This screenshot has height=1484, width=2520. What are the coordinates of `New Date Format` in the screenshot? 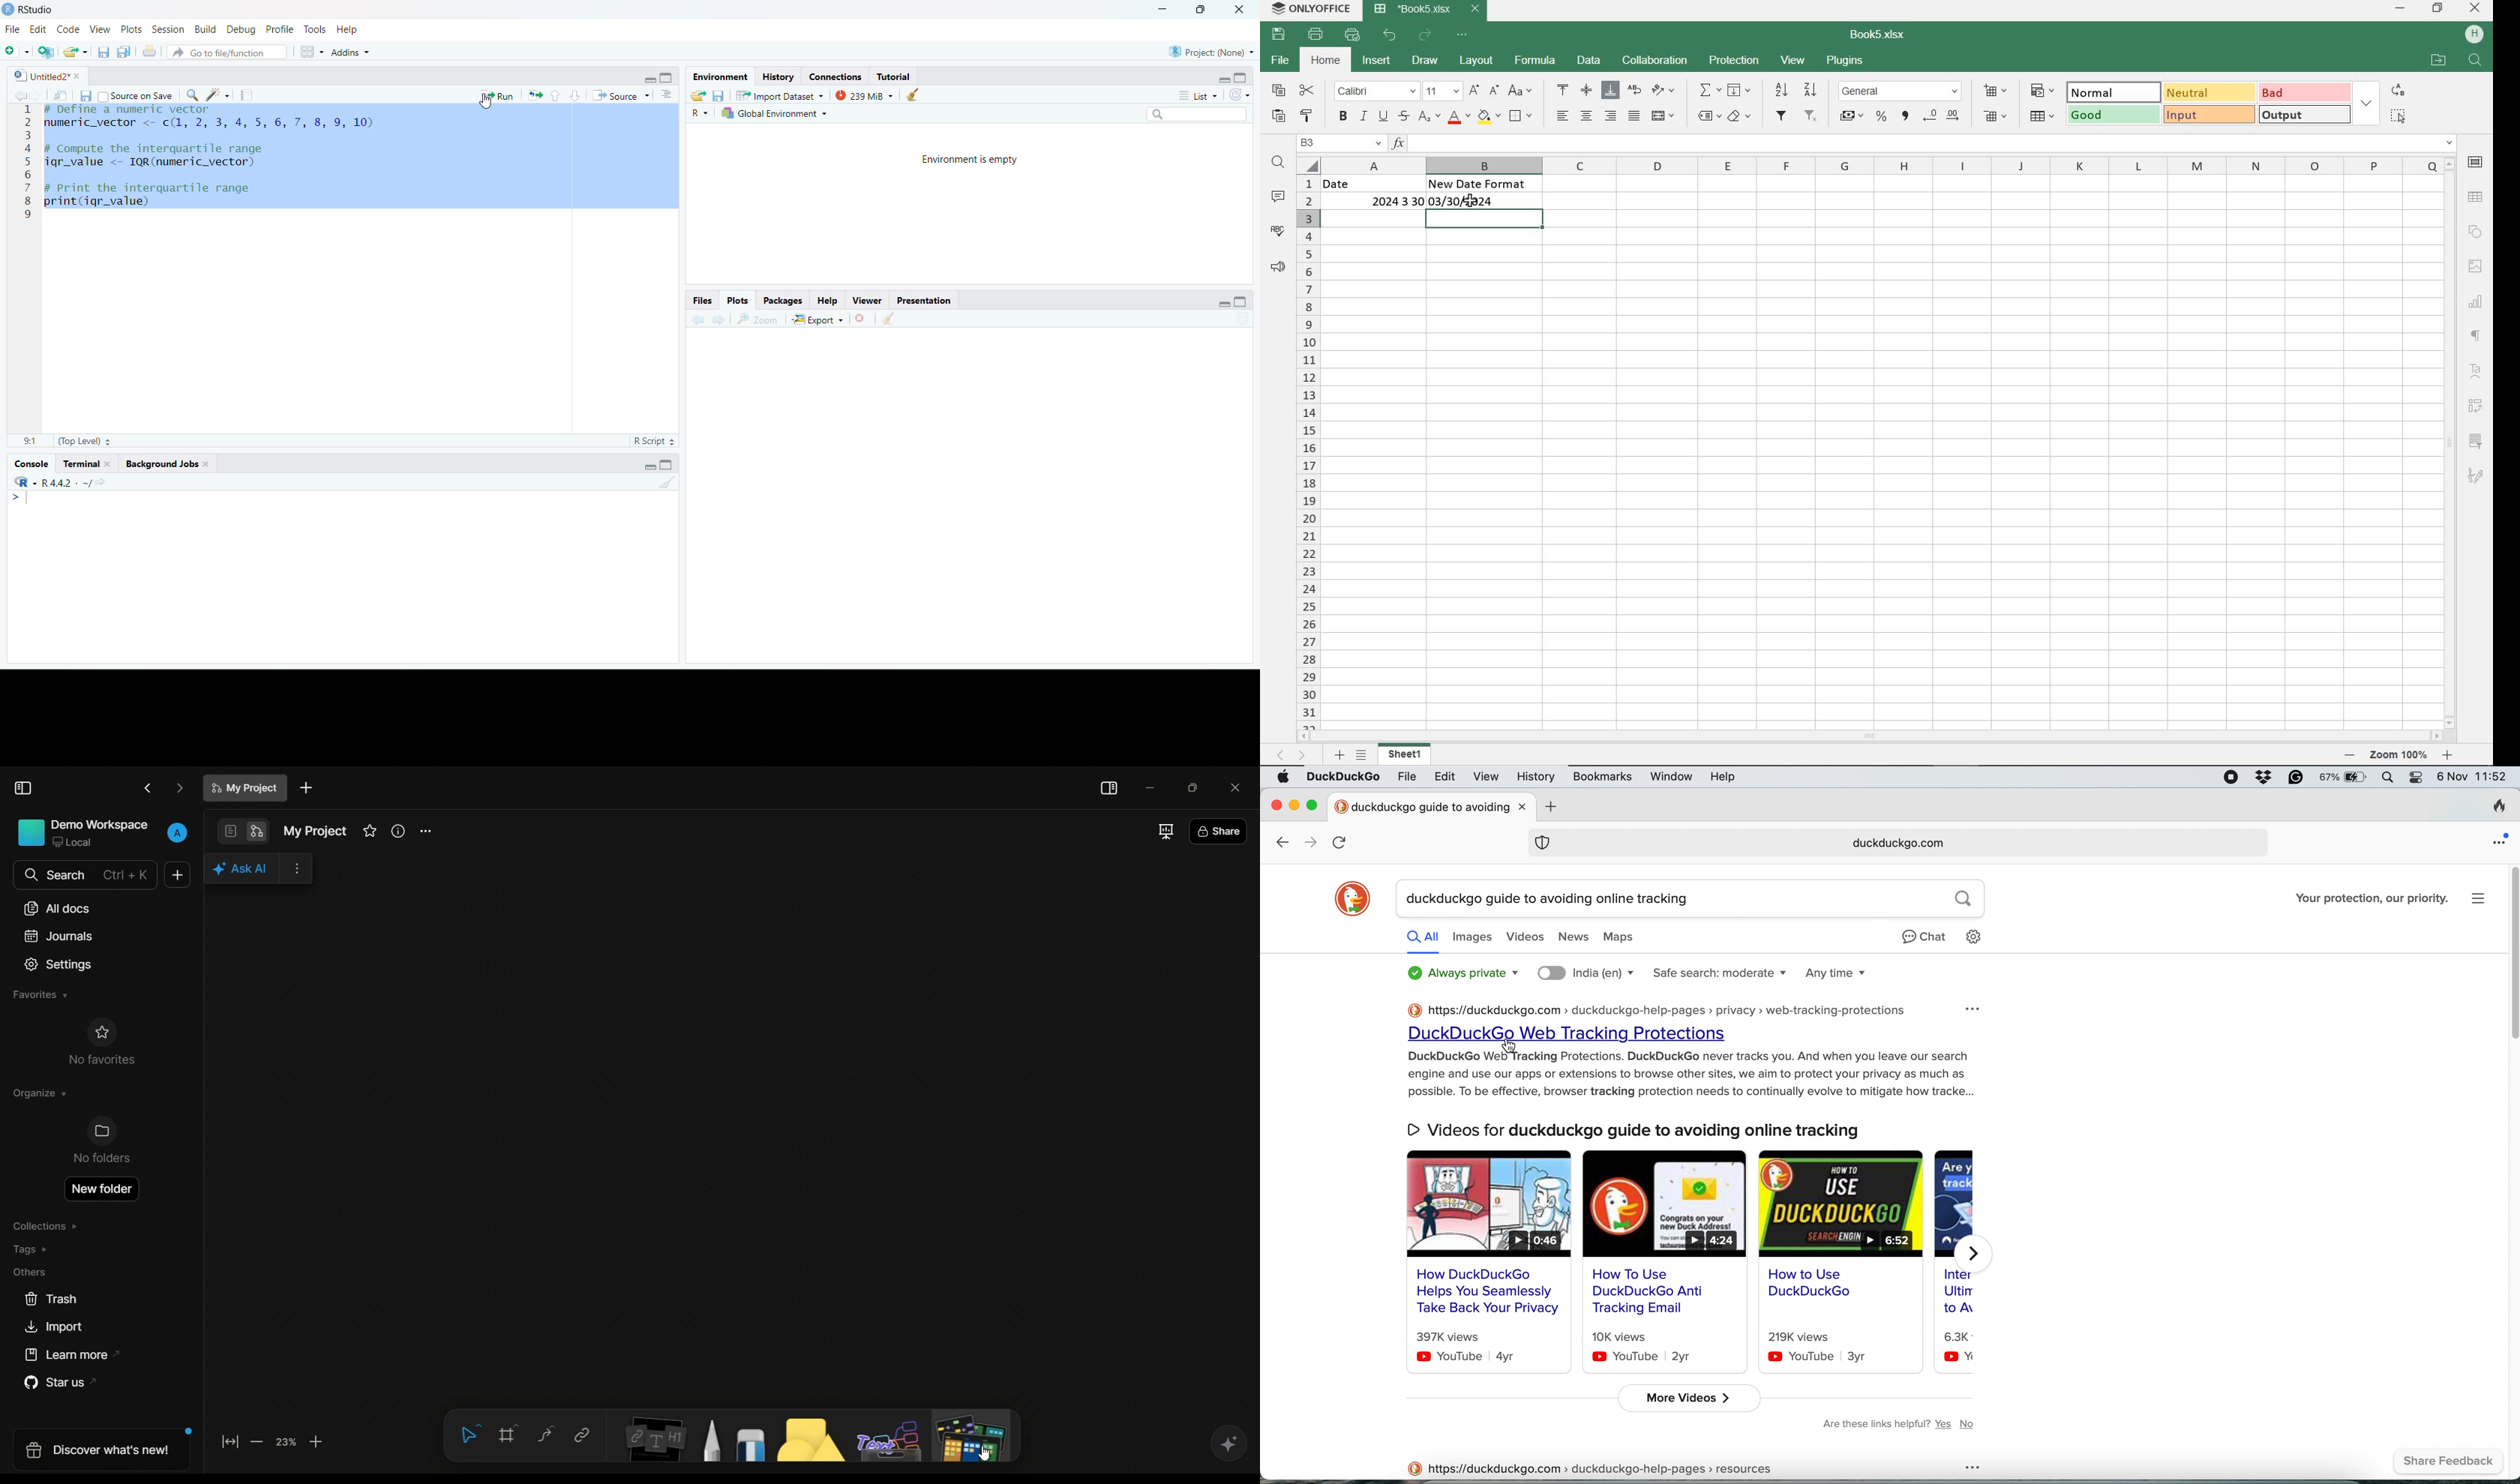 It's located at (1481, 184).